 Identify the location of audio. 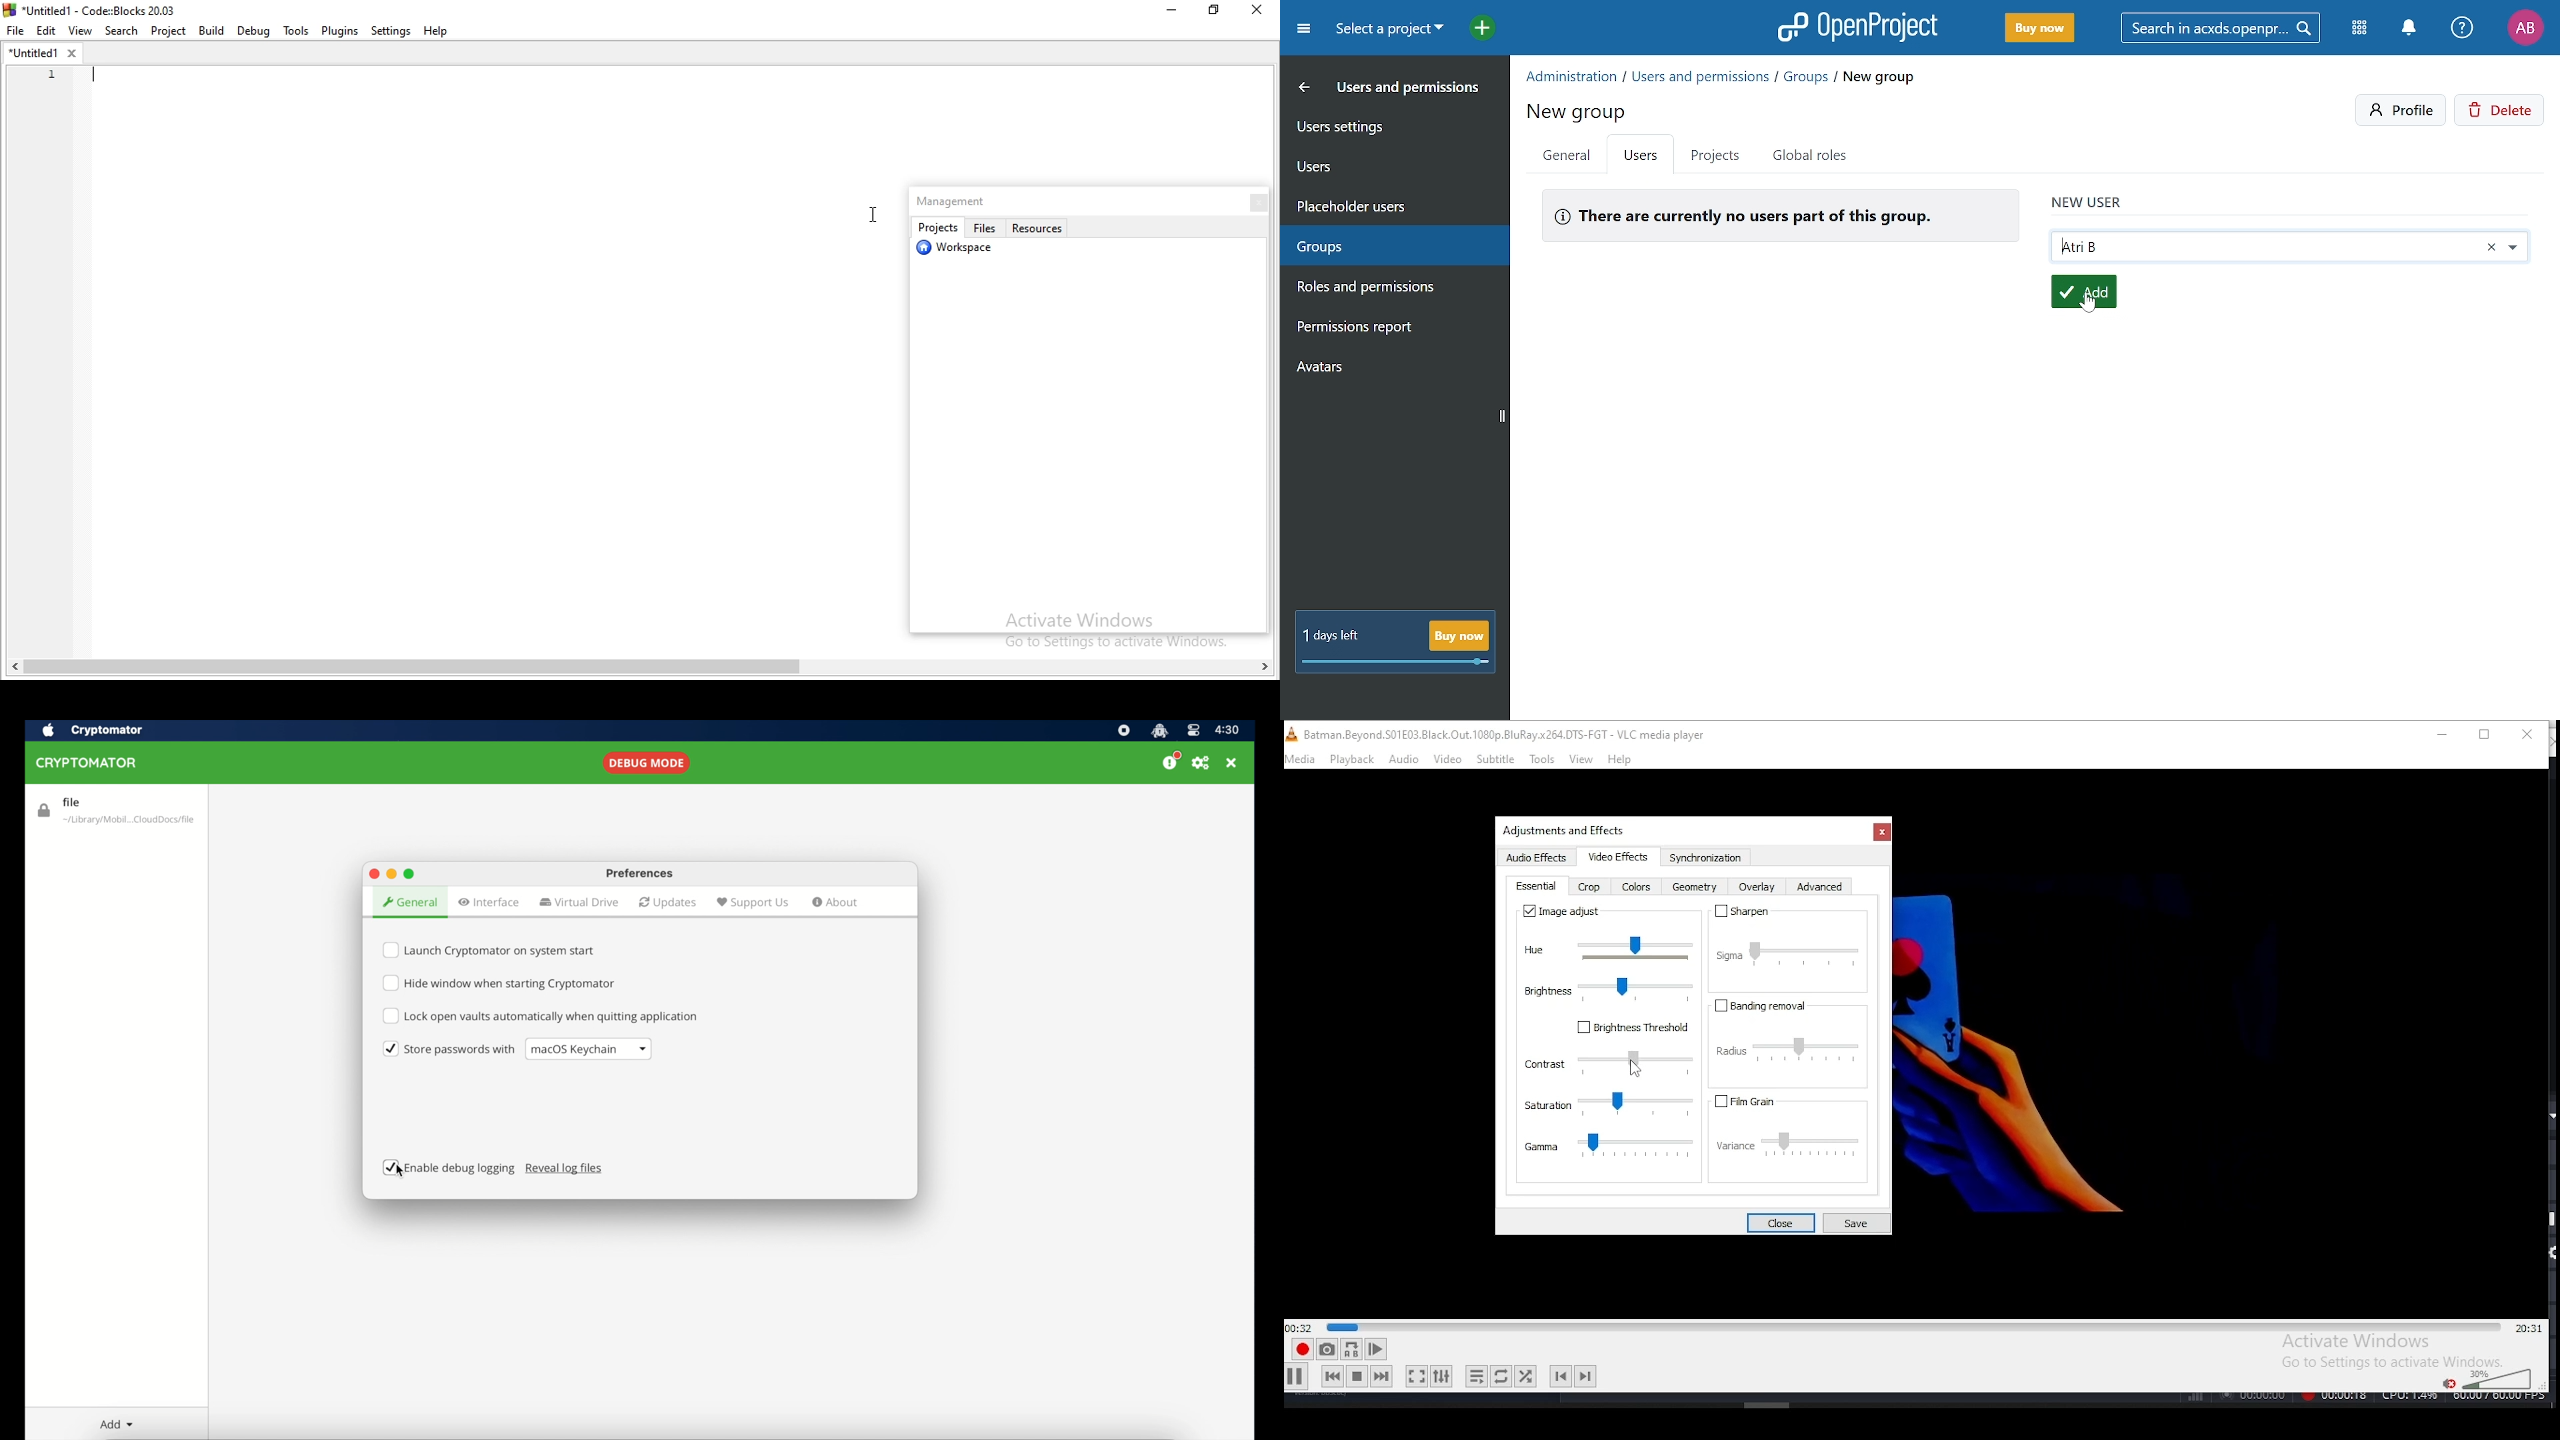
(1405, 760).